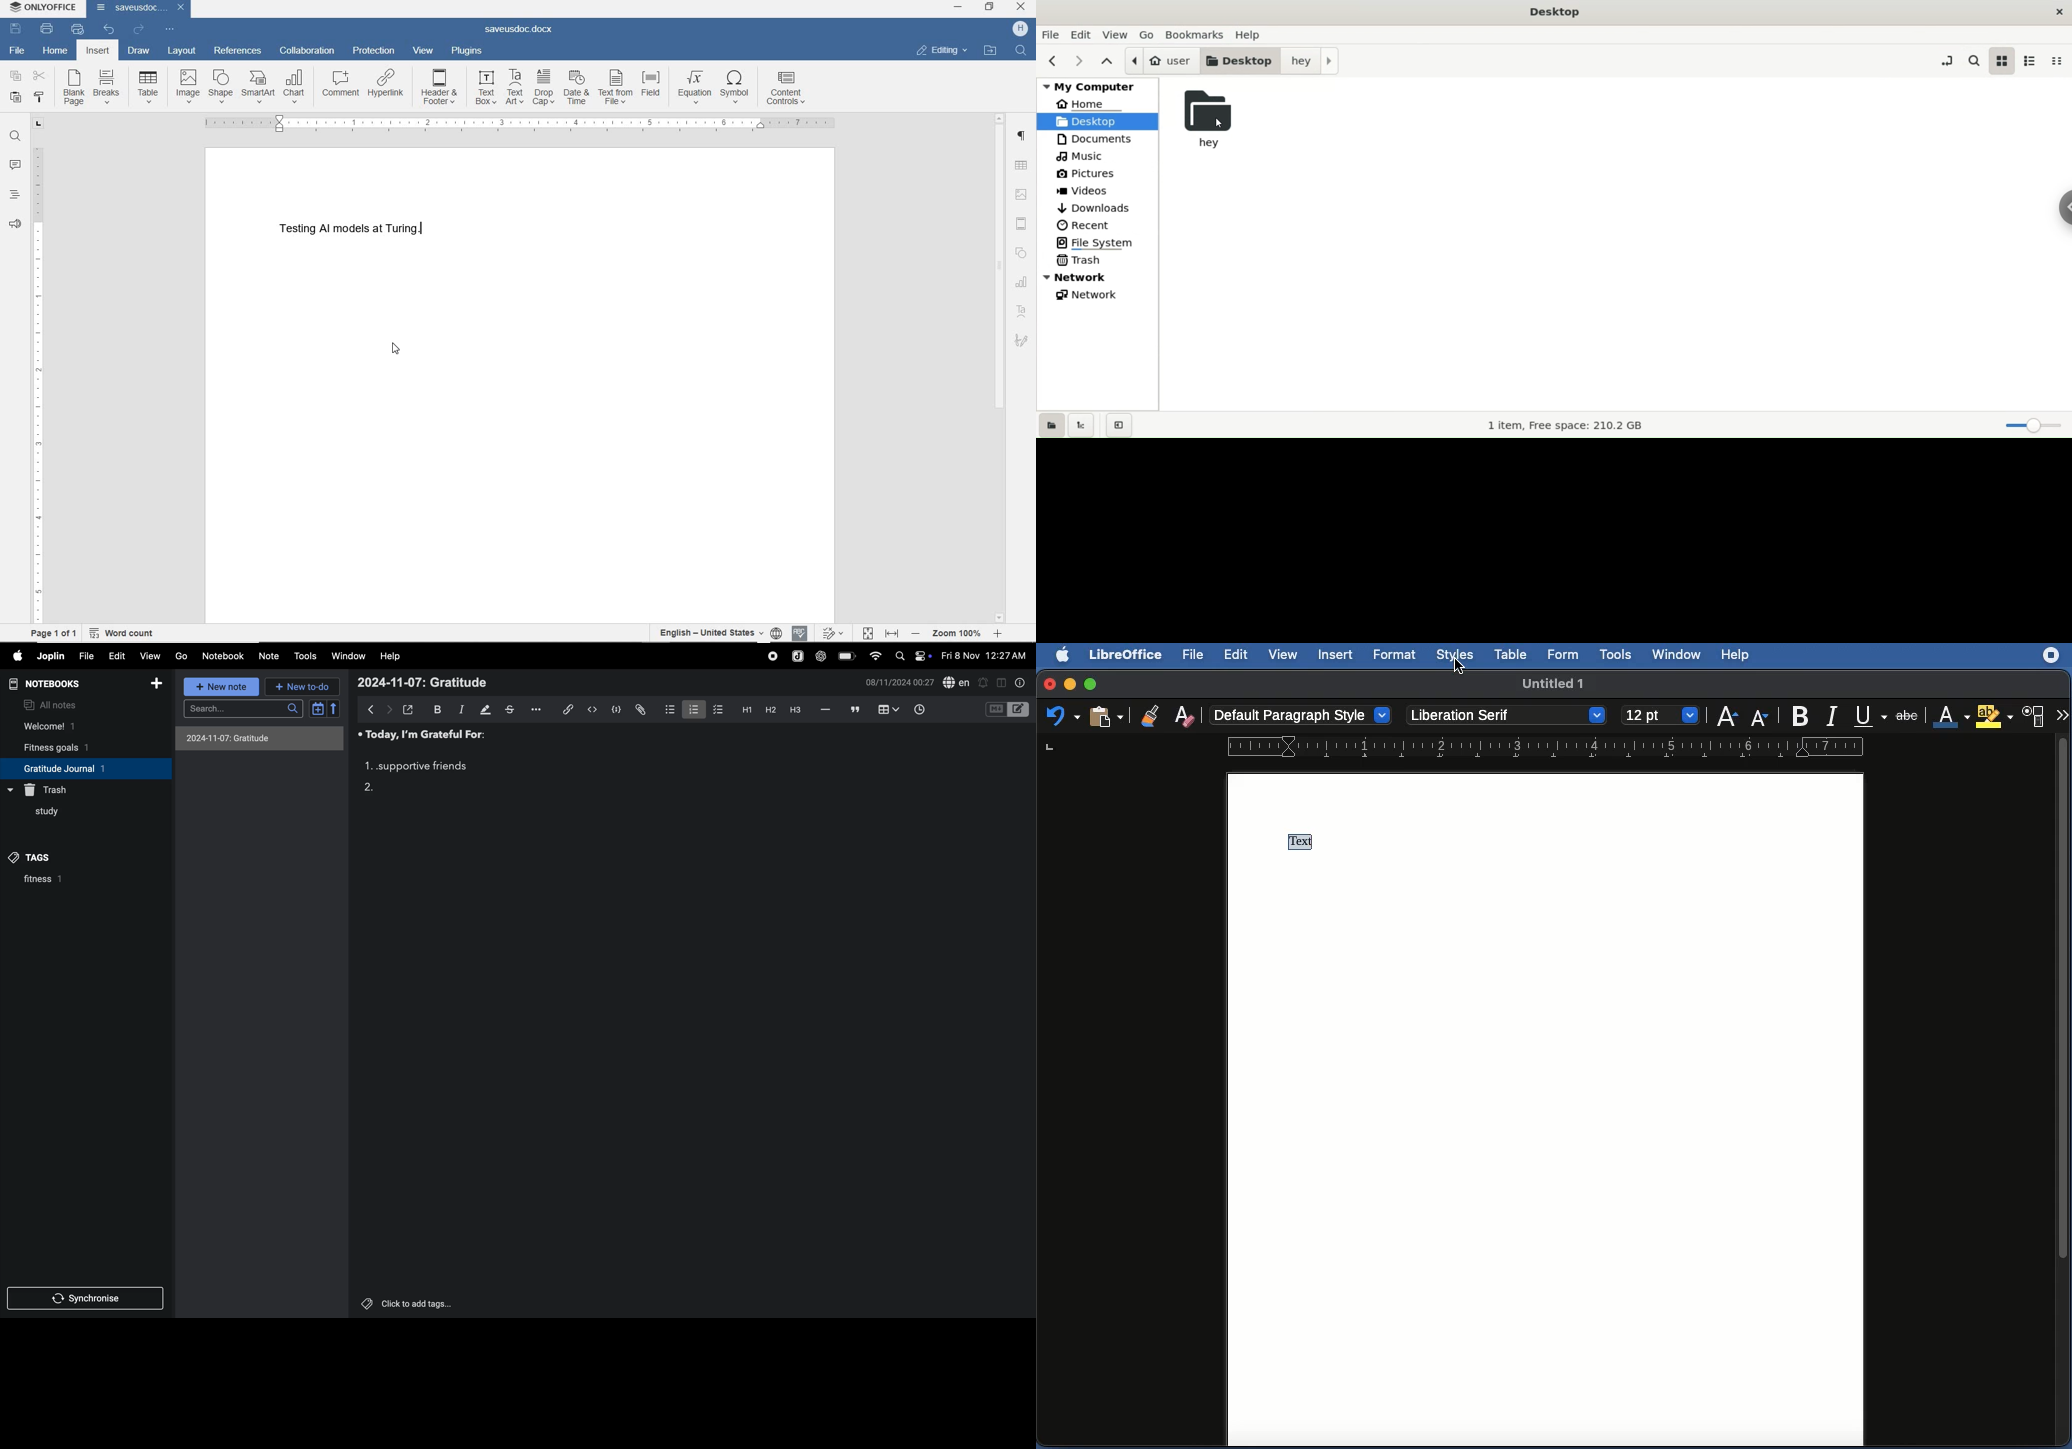  Describe the element at coordinates (1022, 255) in the screenshot. I see `shape` at that location.